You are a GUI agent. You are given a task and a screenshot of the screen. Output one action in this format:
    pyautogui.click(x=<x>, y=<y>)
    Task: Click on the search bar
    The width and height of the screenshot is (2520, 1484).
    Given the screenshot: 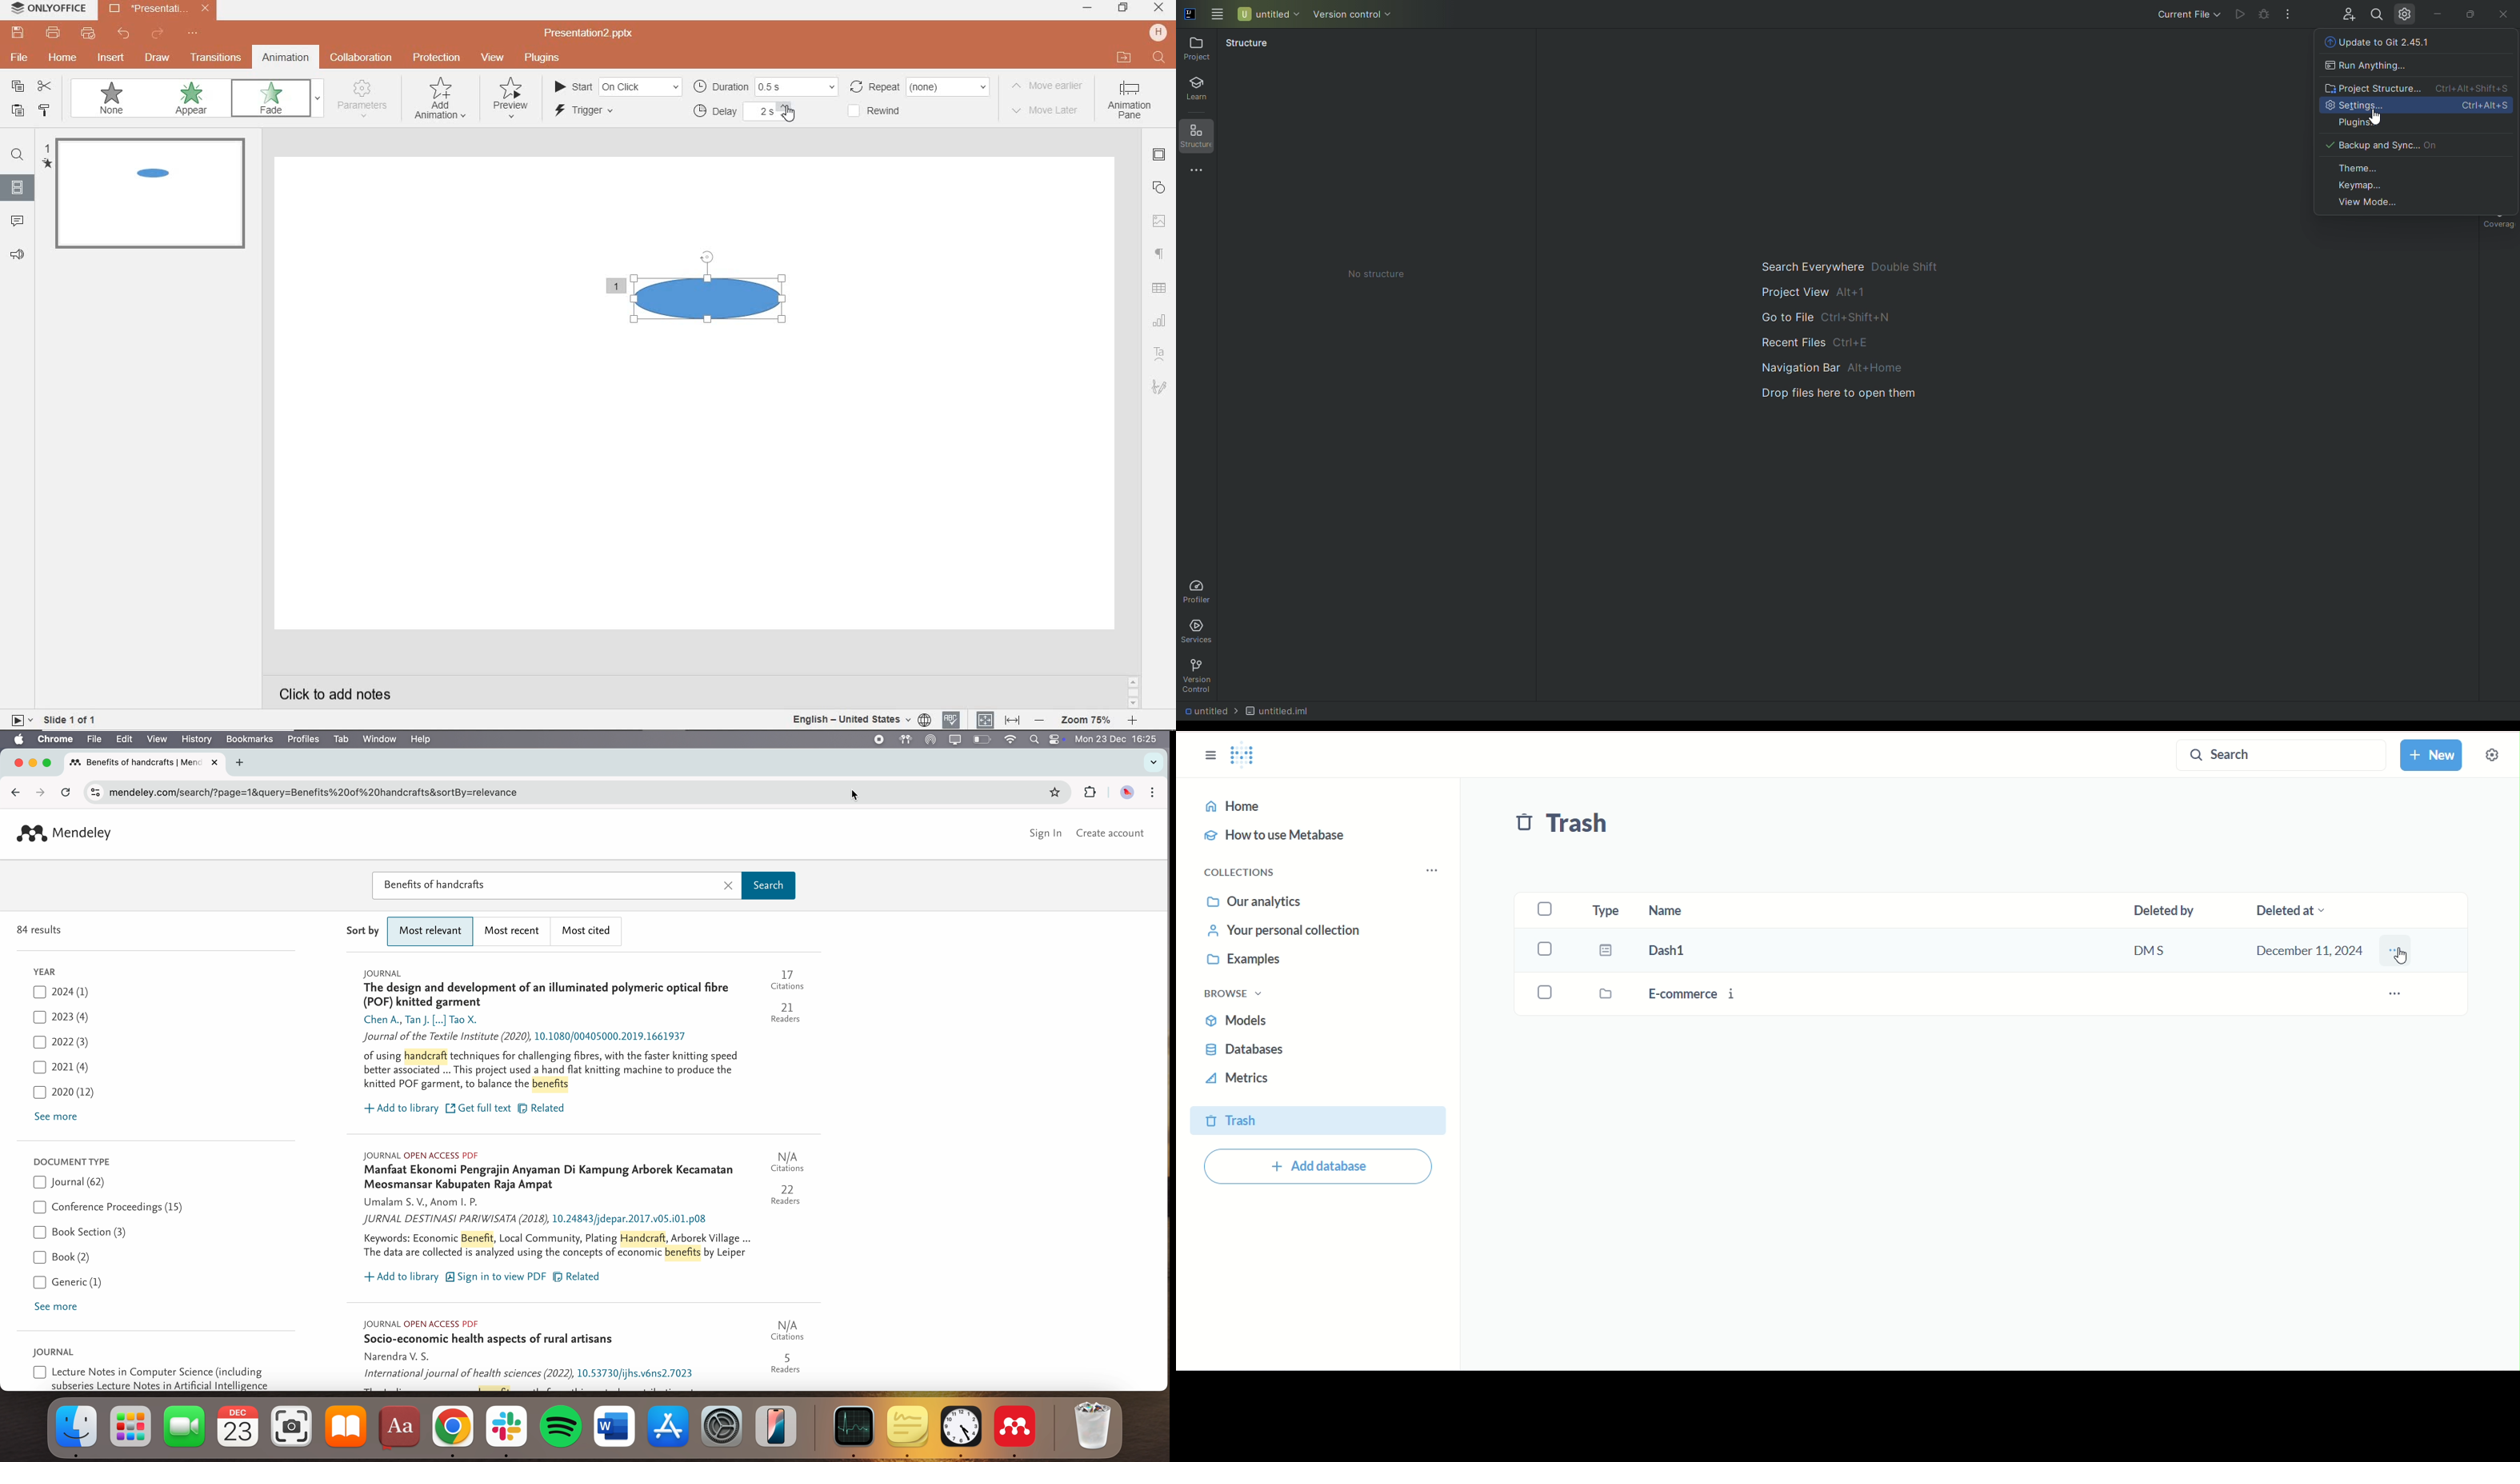 What is the action you would take?
    pyautogui.click(x=585, y=886)
    